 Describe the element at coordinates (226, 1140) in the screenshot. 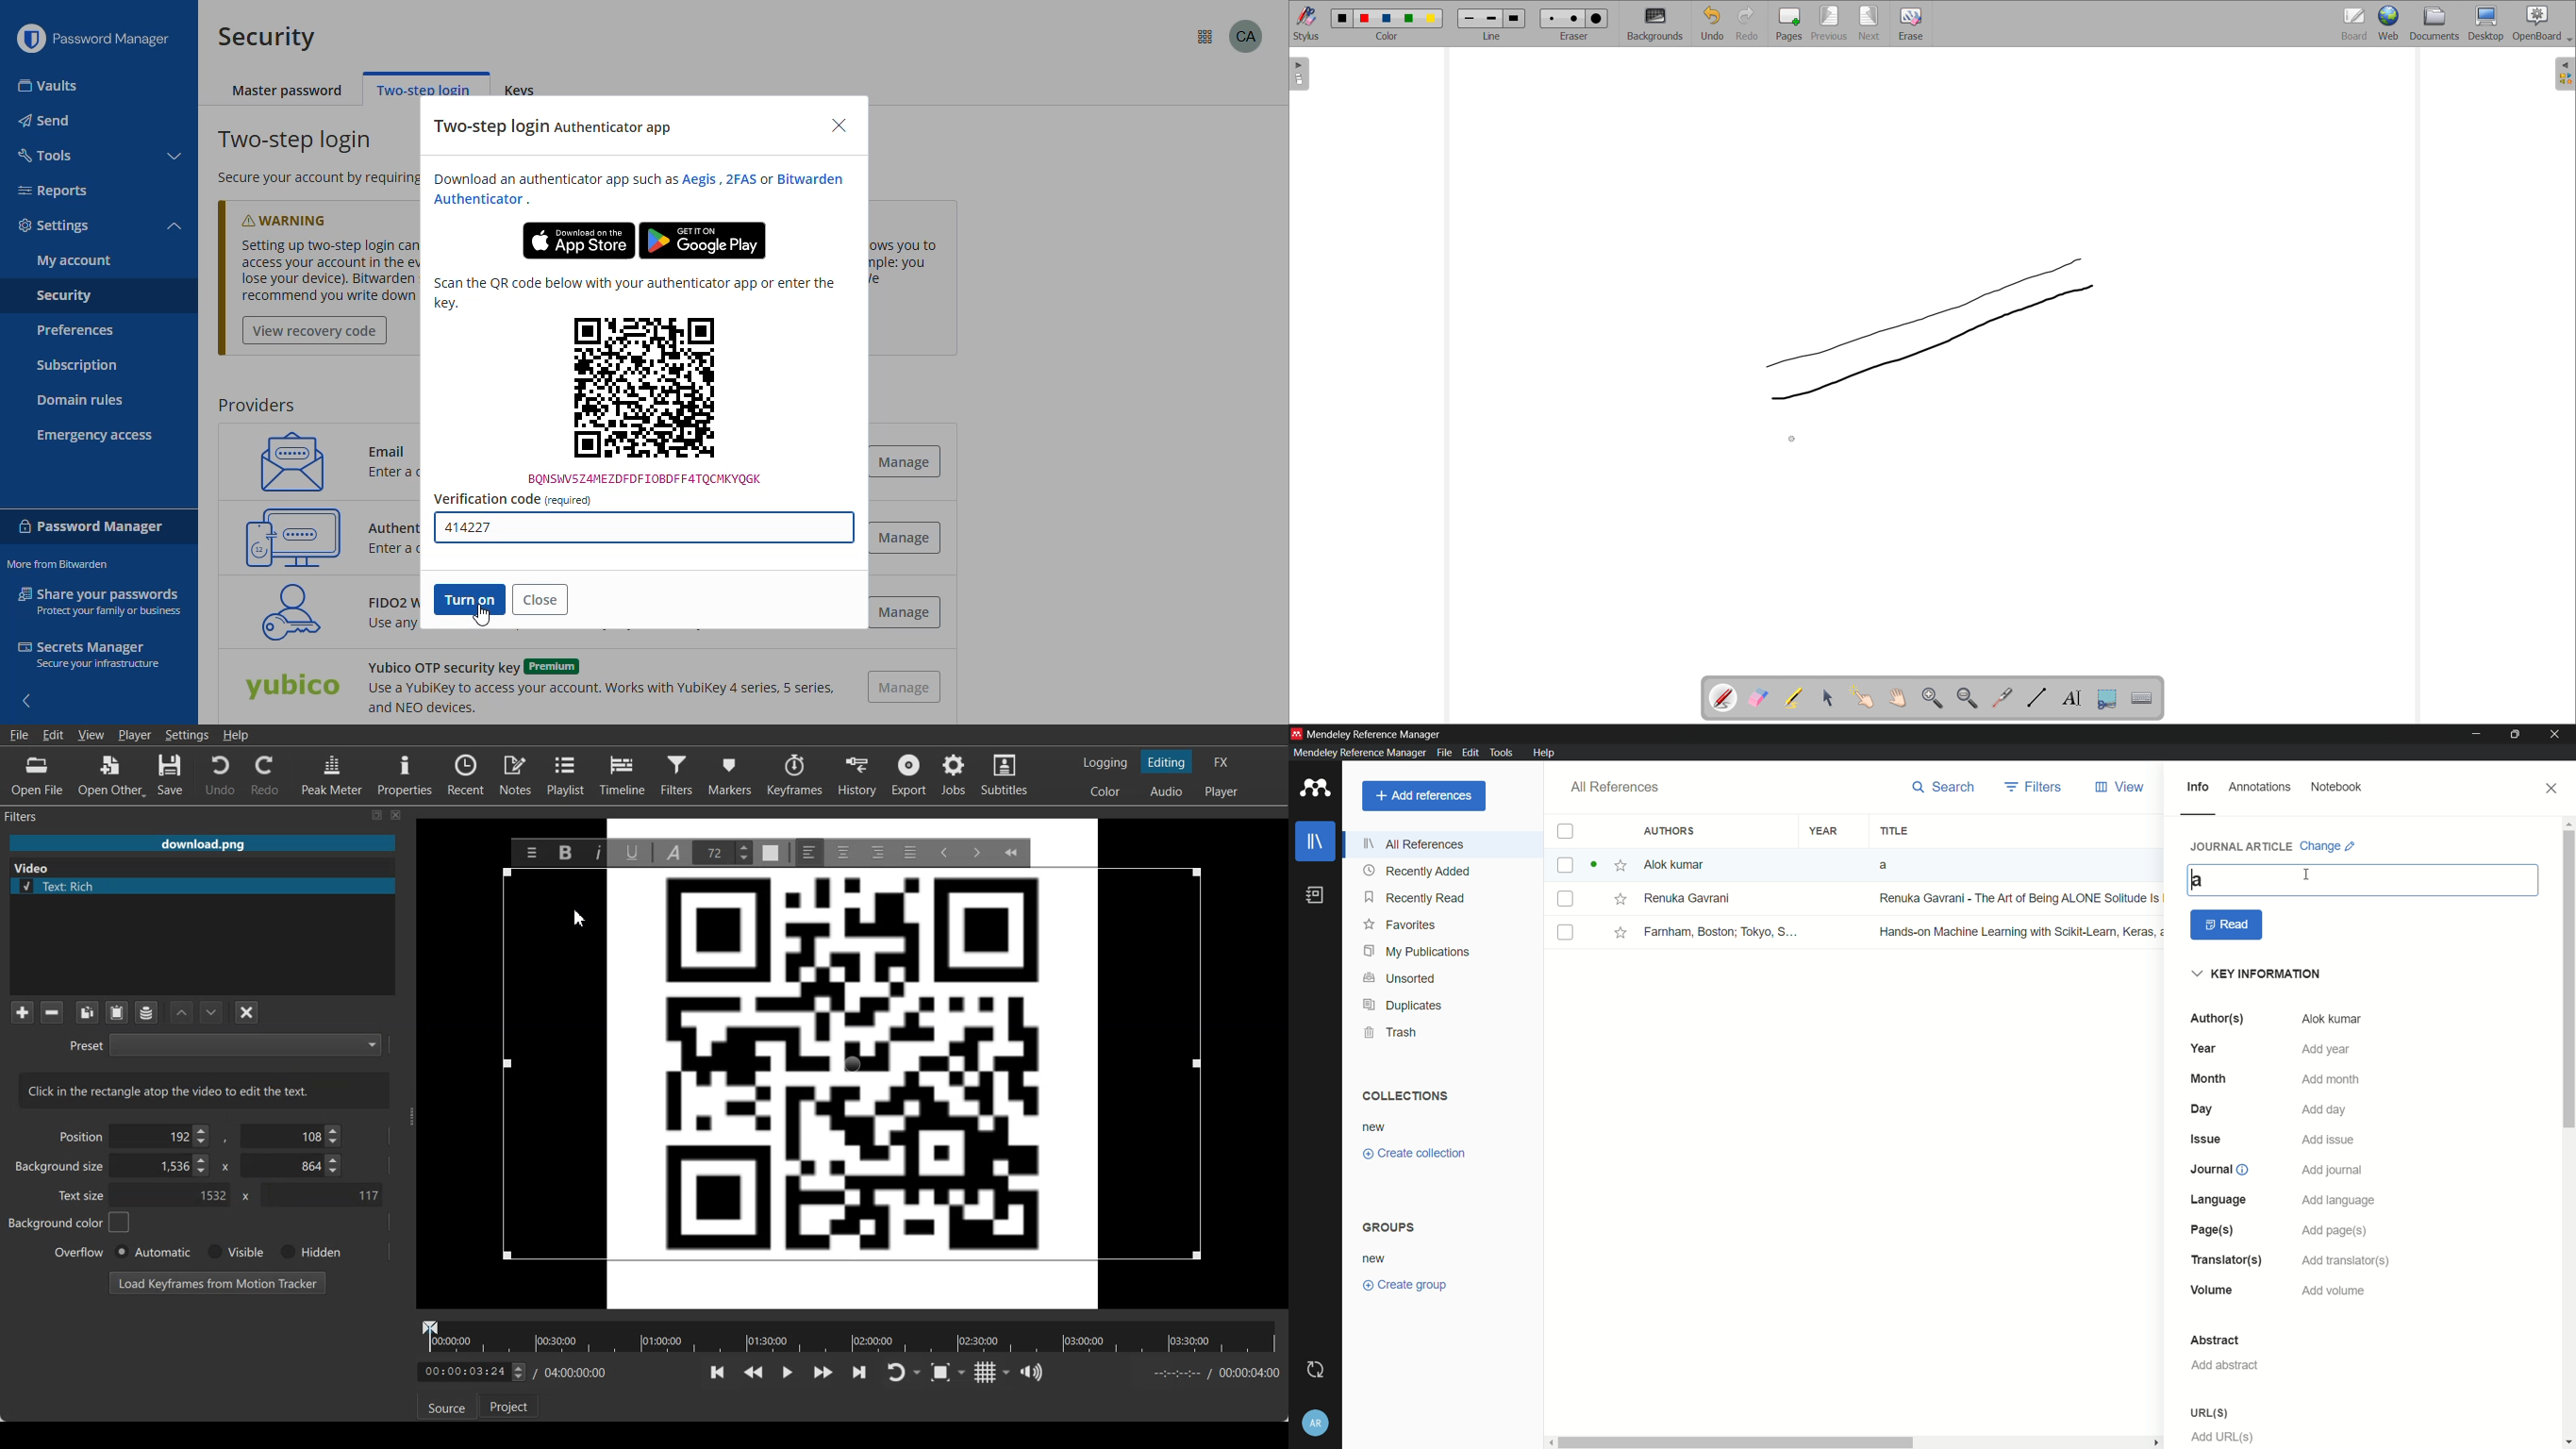

I see `,` at that location.